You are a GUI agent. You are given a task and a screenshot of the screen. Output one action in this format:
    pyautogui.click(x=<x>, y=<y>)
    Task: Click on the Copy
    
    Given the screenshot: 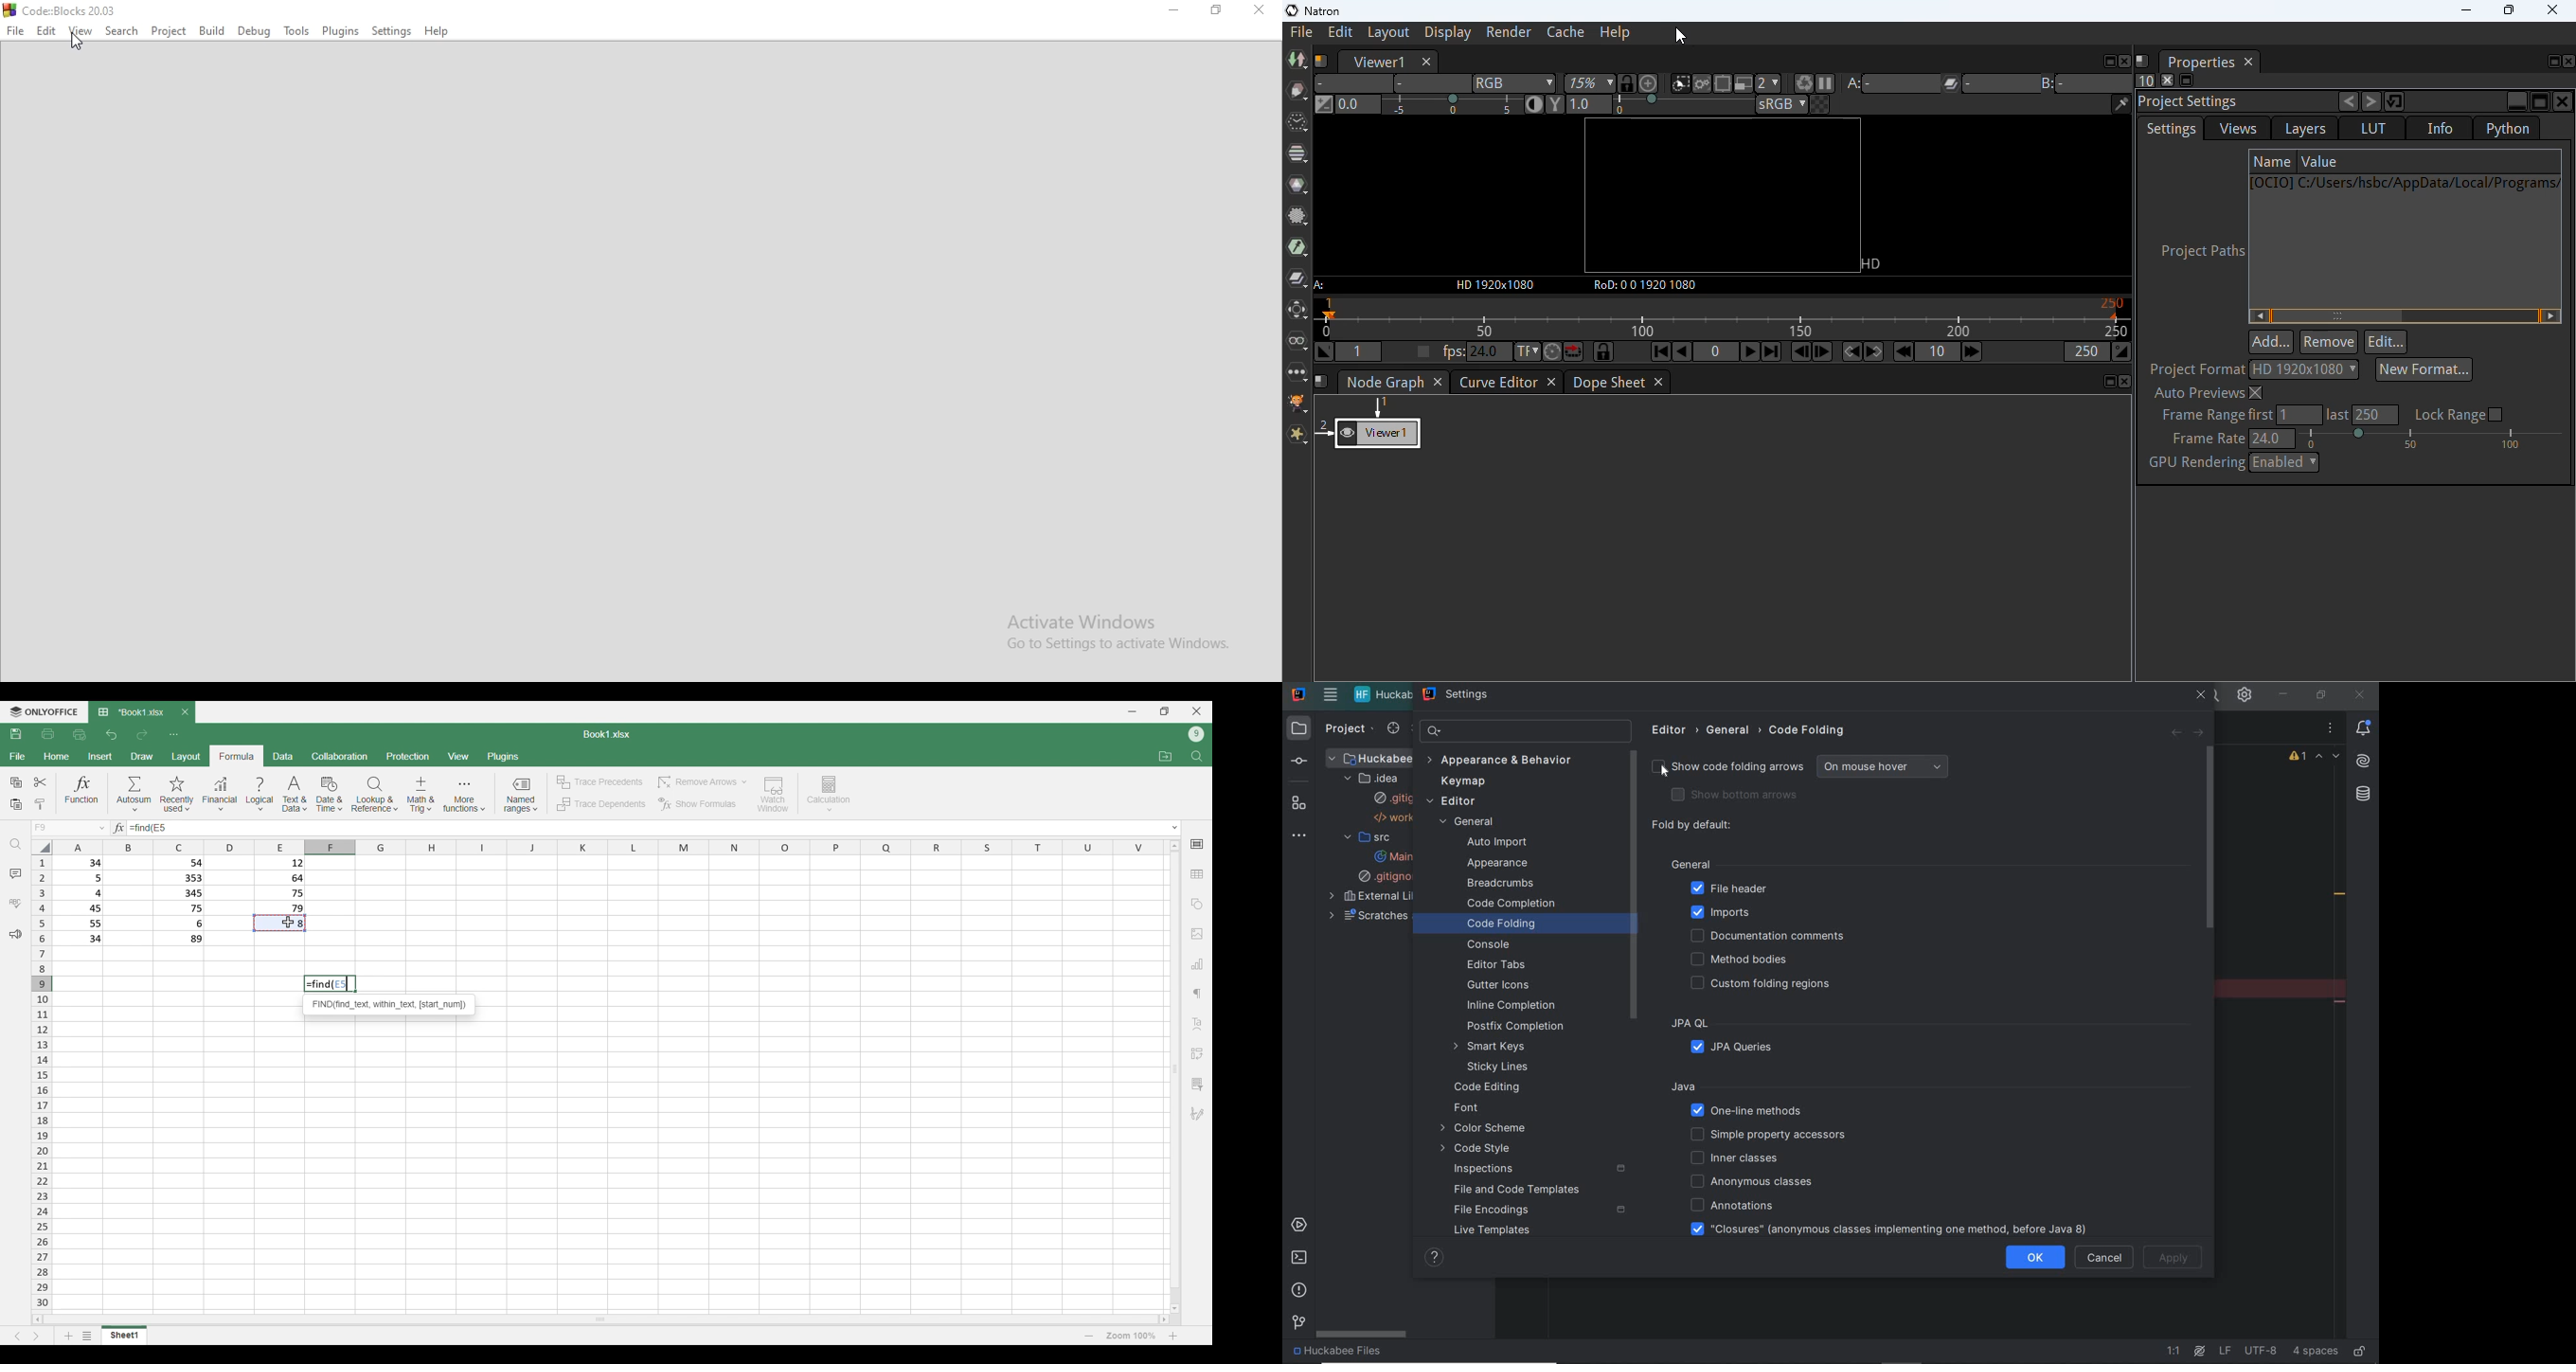 What is the action you would take?
    pyautogui.click(x=15, y=782)
    